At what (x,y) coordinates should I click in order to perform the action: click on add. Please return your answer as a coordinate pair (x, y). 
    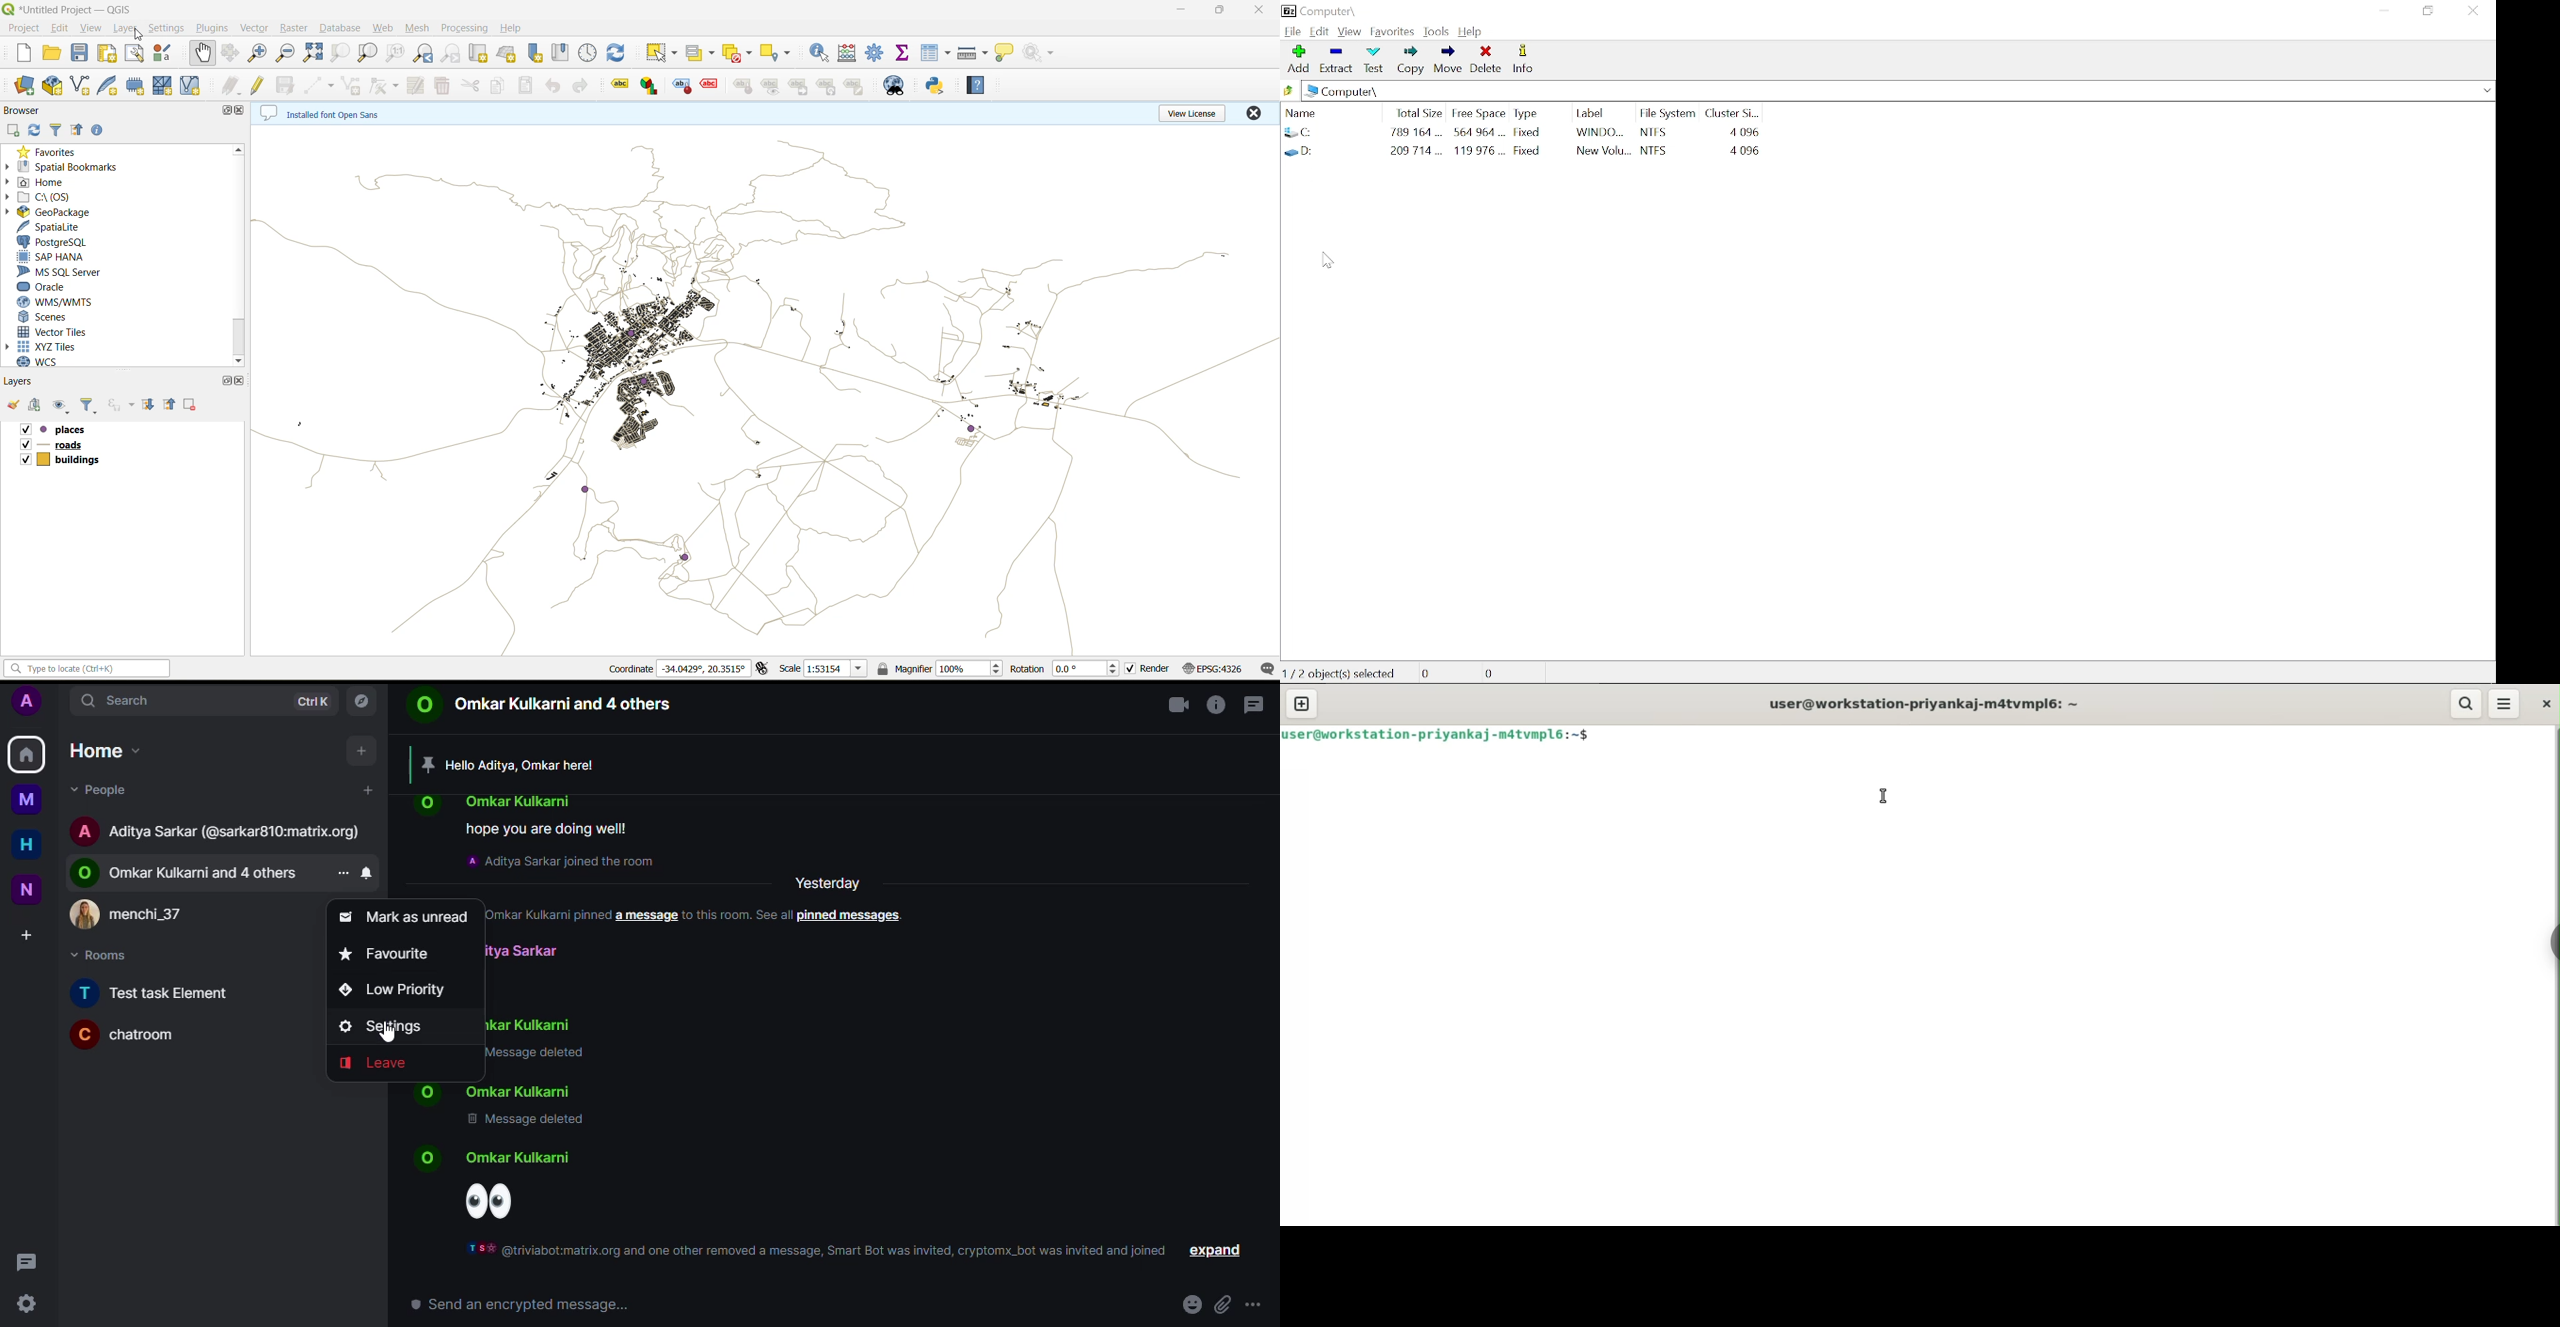
    Looking at the image, I should click on (365, 752).